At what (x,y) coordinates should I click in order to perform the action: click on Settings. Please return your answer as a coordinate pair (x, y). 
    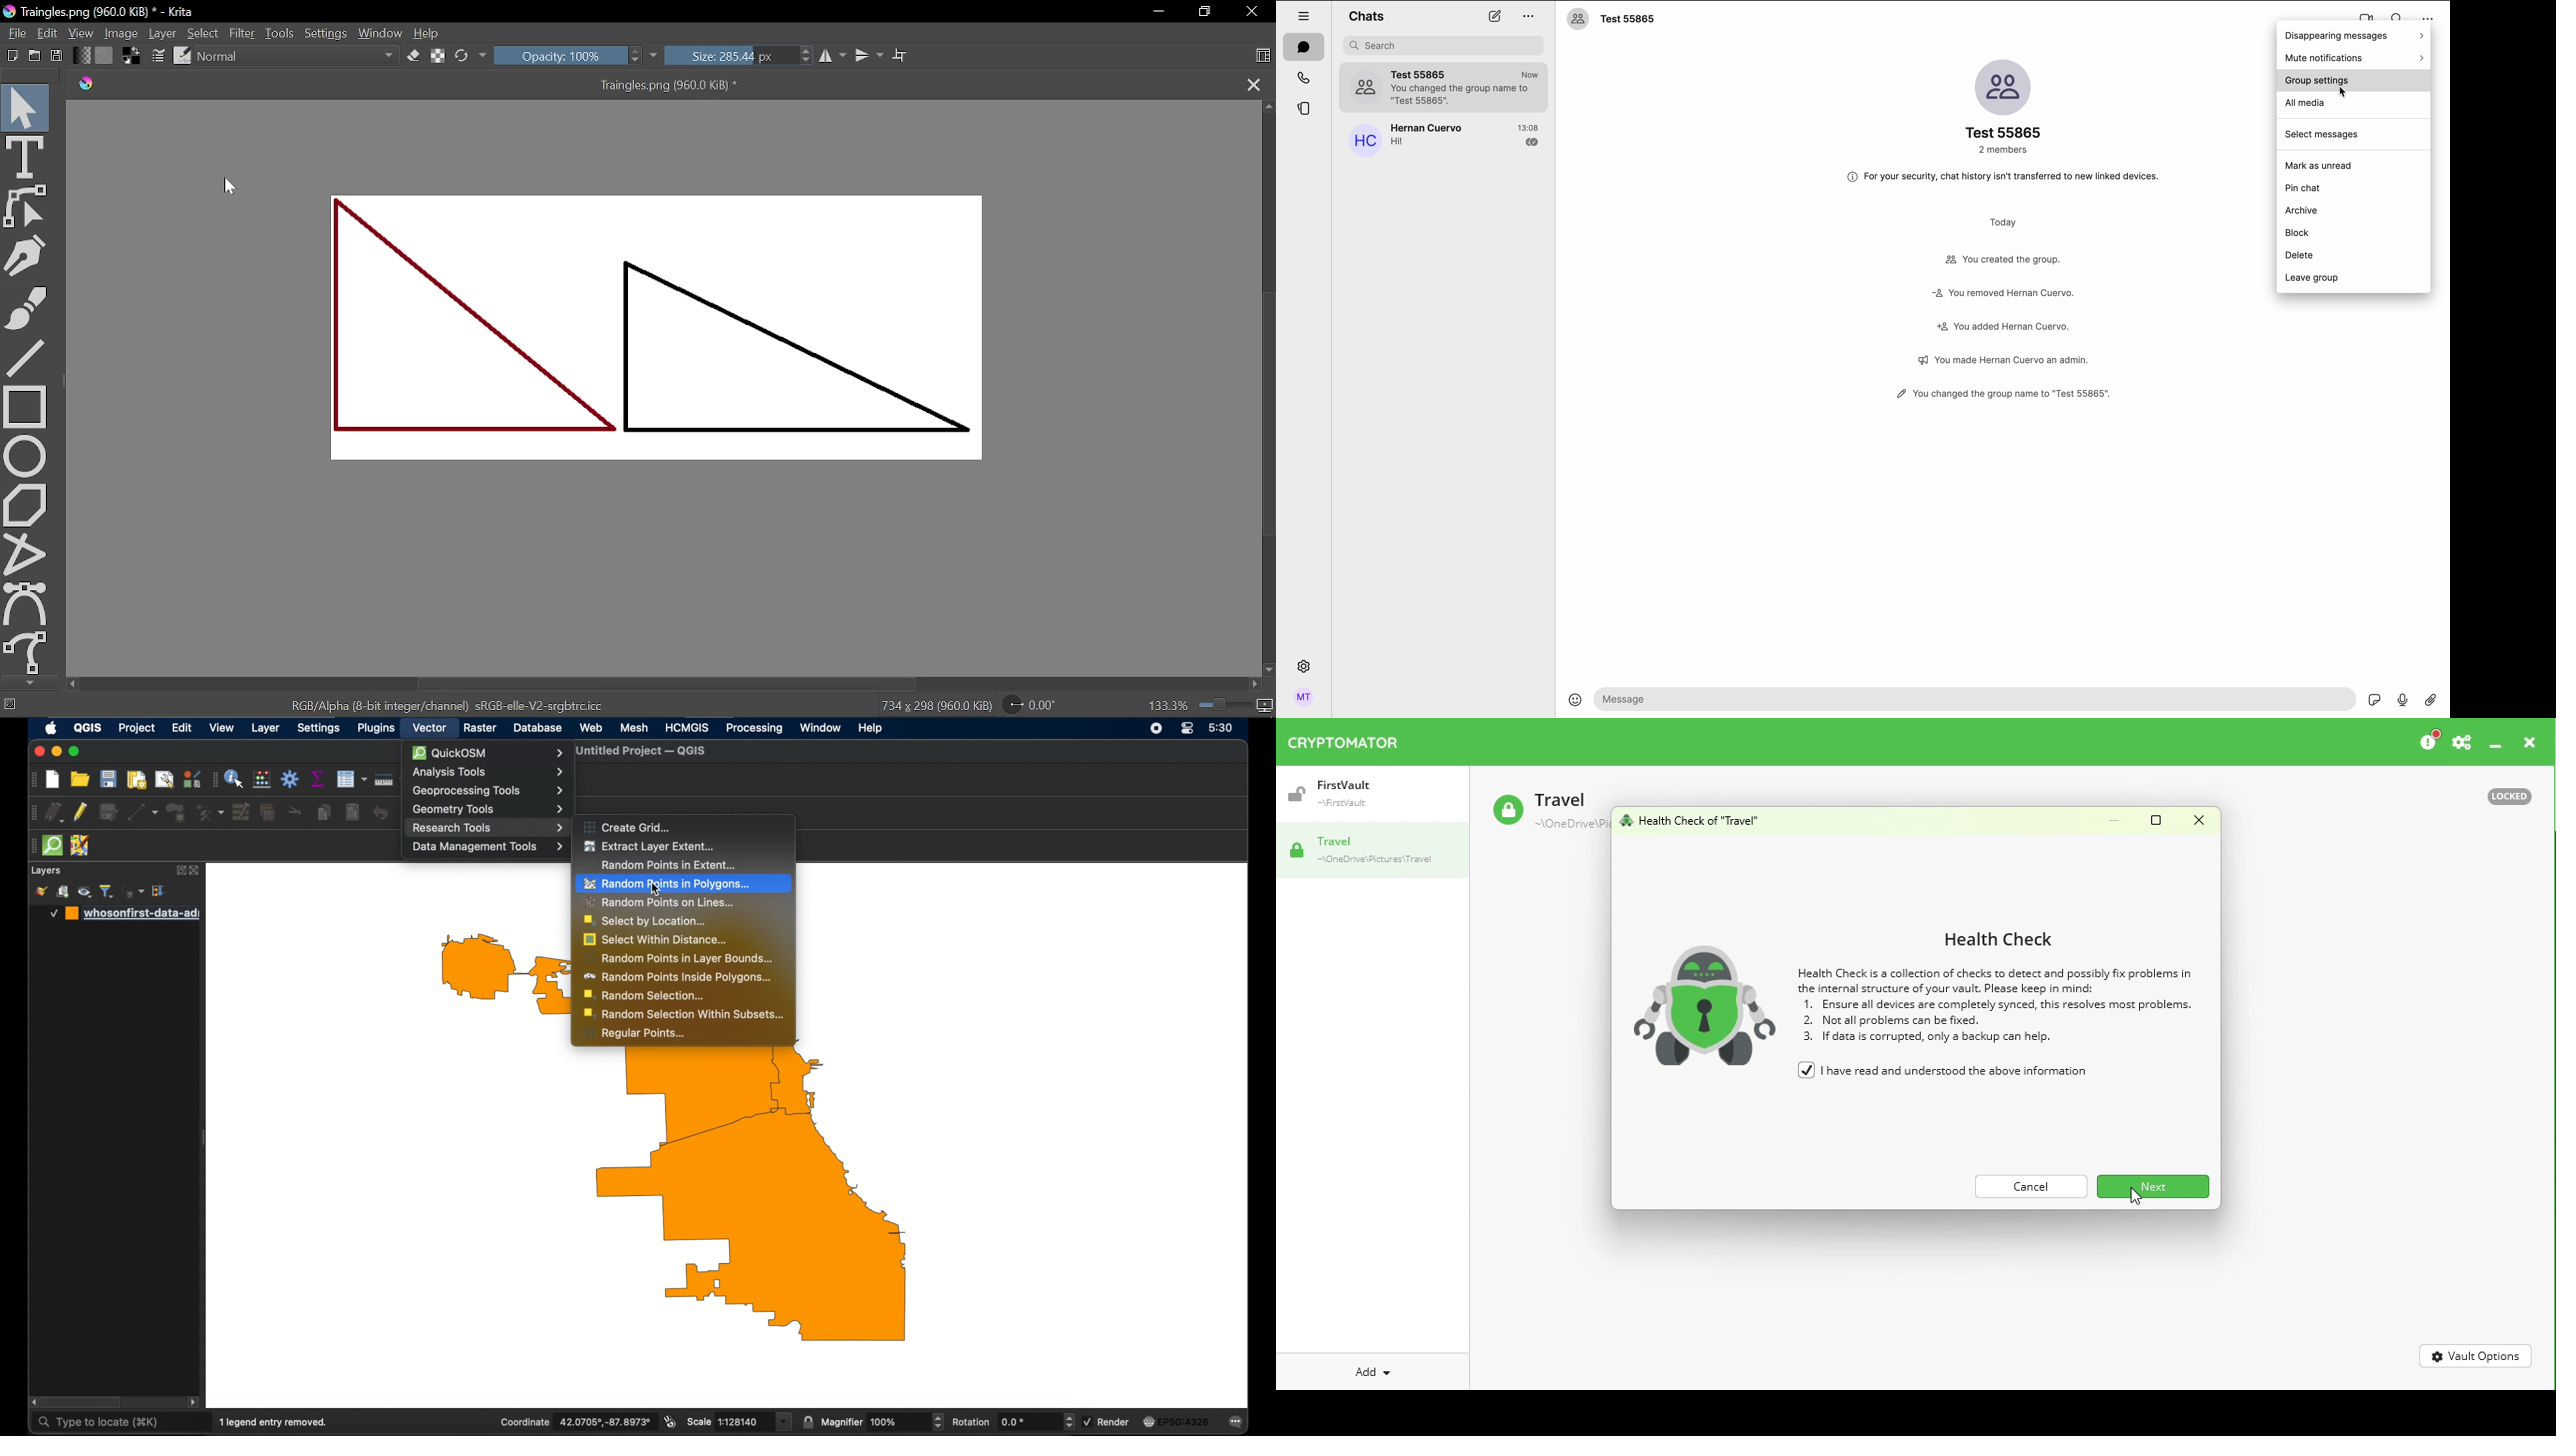
    Looking at the image, I should click on (2462, 741).